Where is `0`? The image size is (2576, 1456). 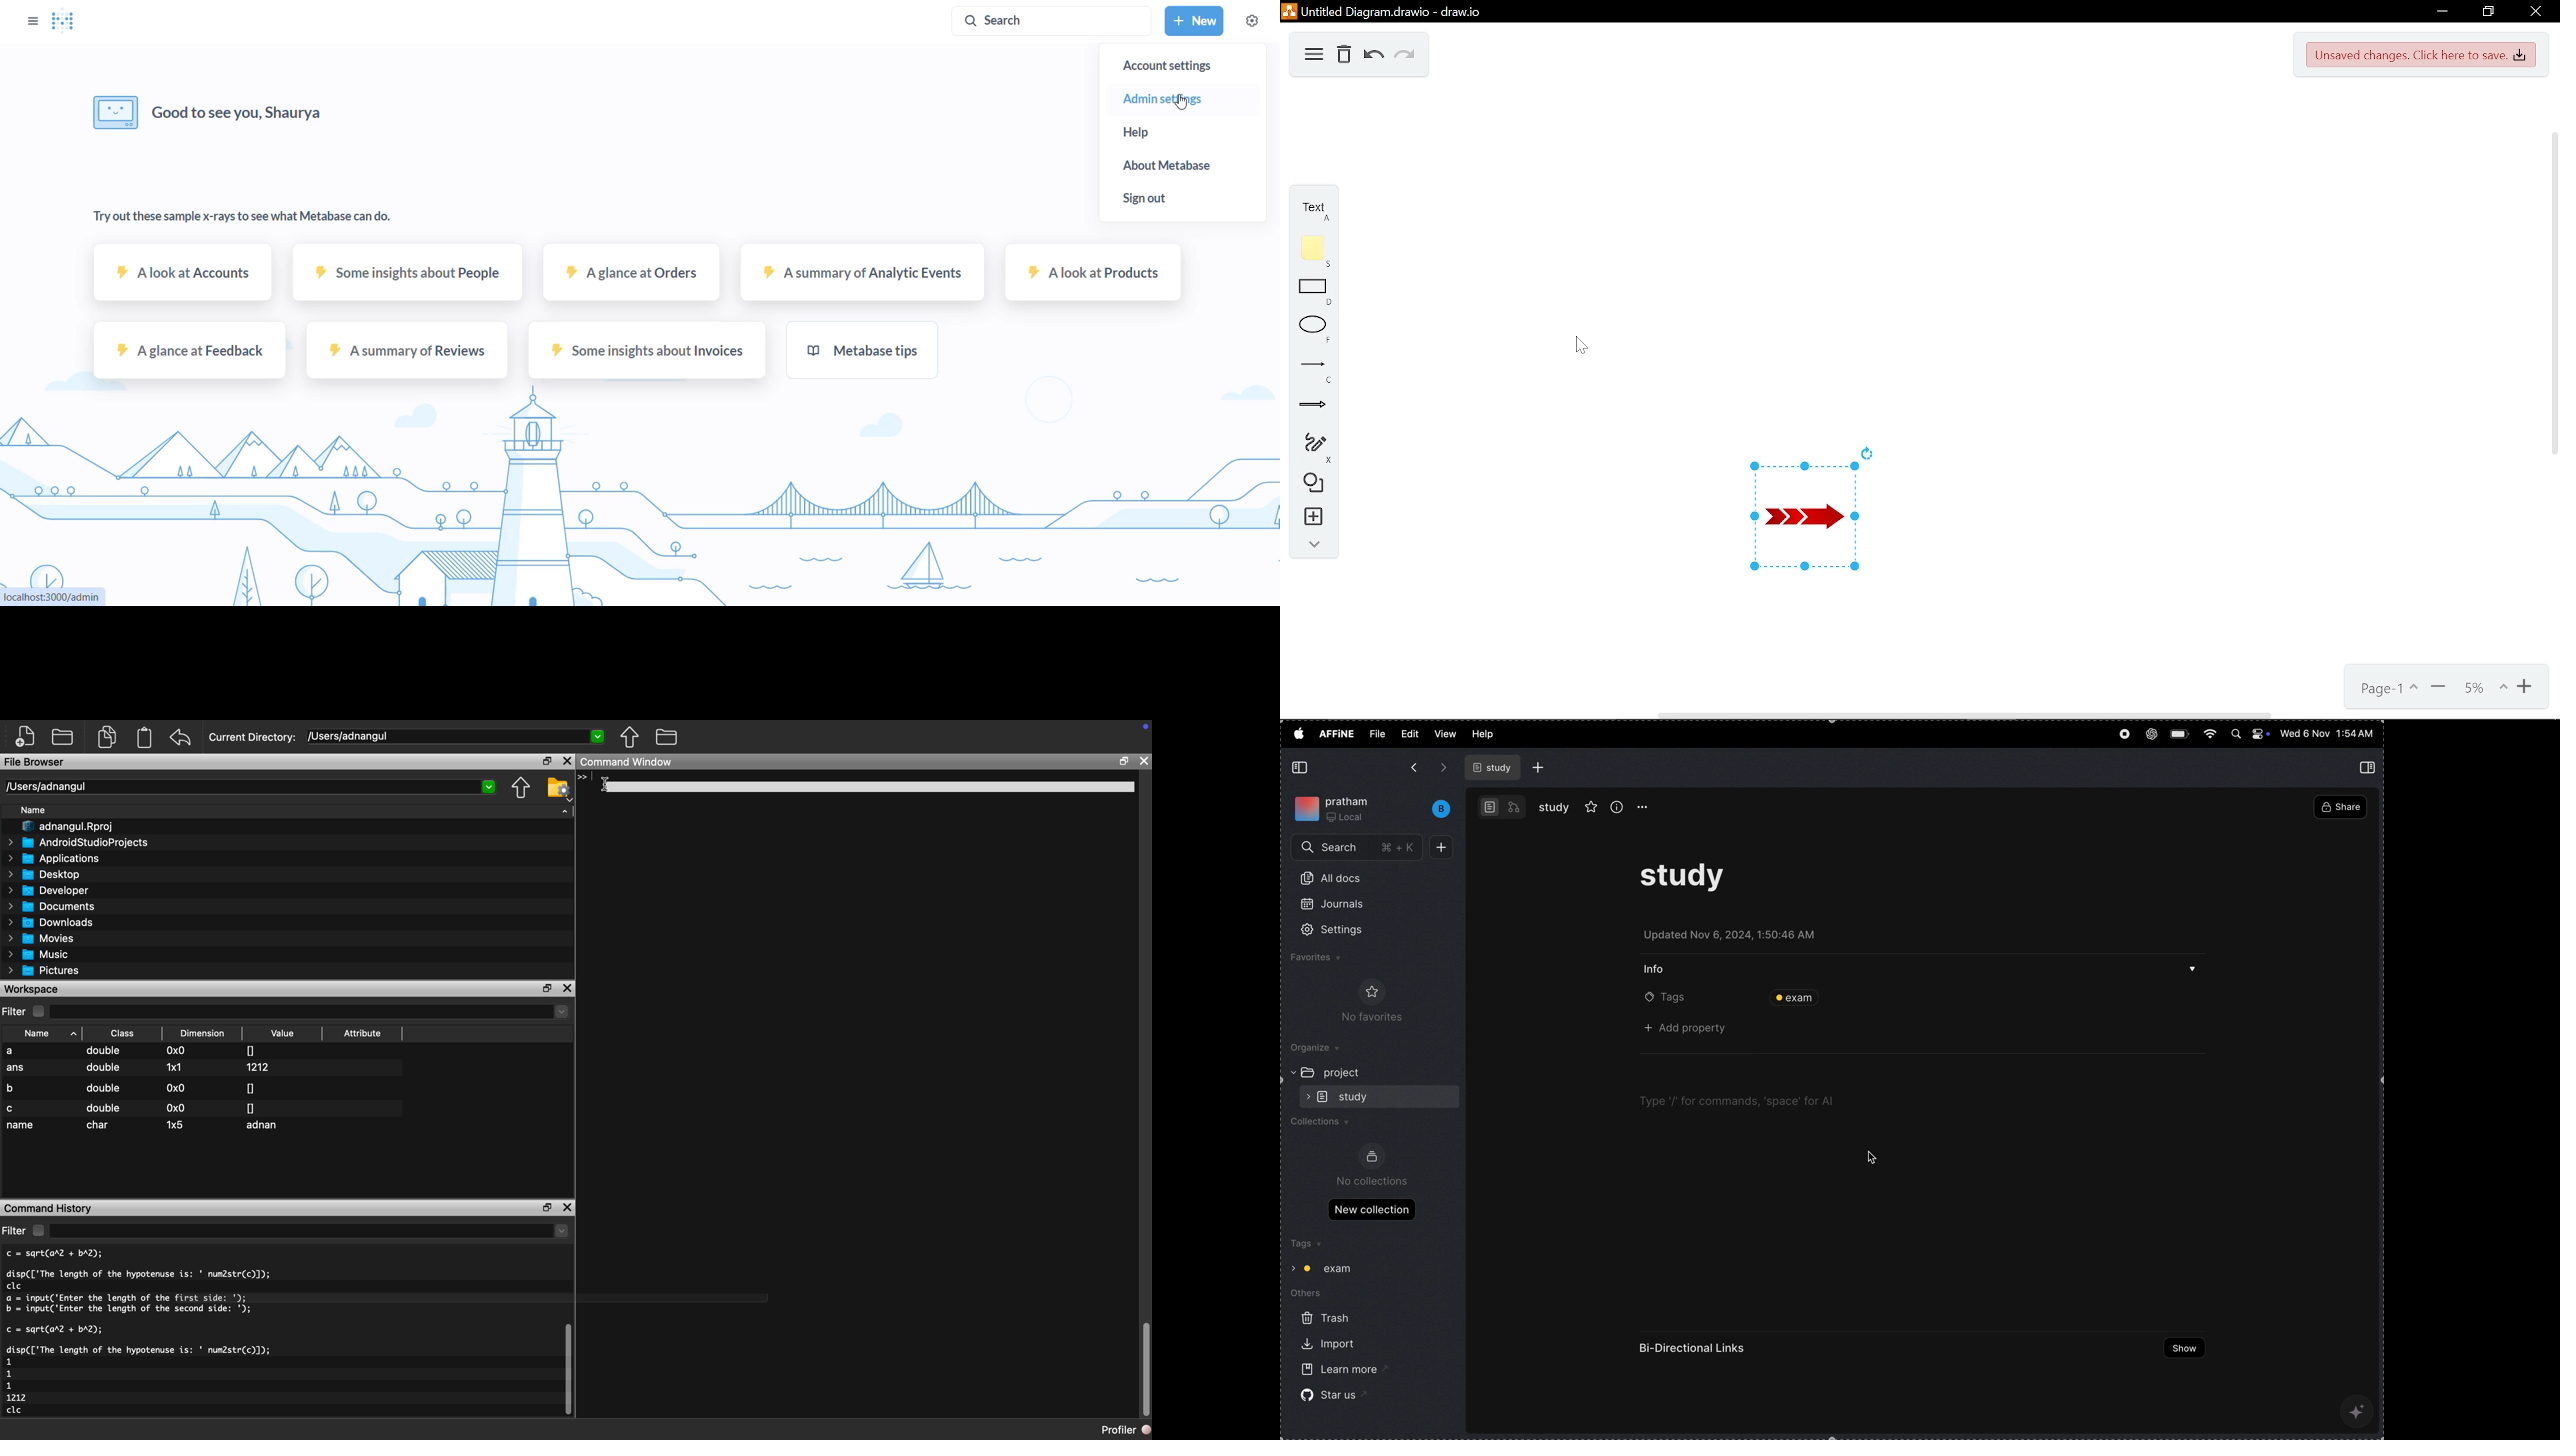 0 is located at coordinates (250, 1088).